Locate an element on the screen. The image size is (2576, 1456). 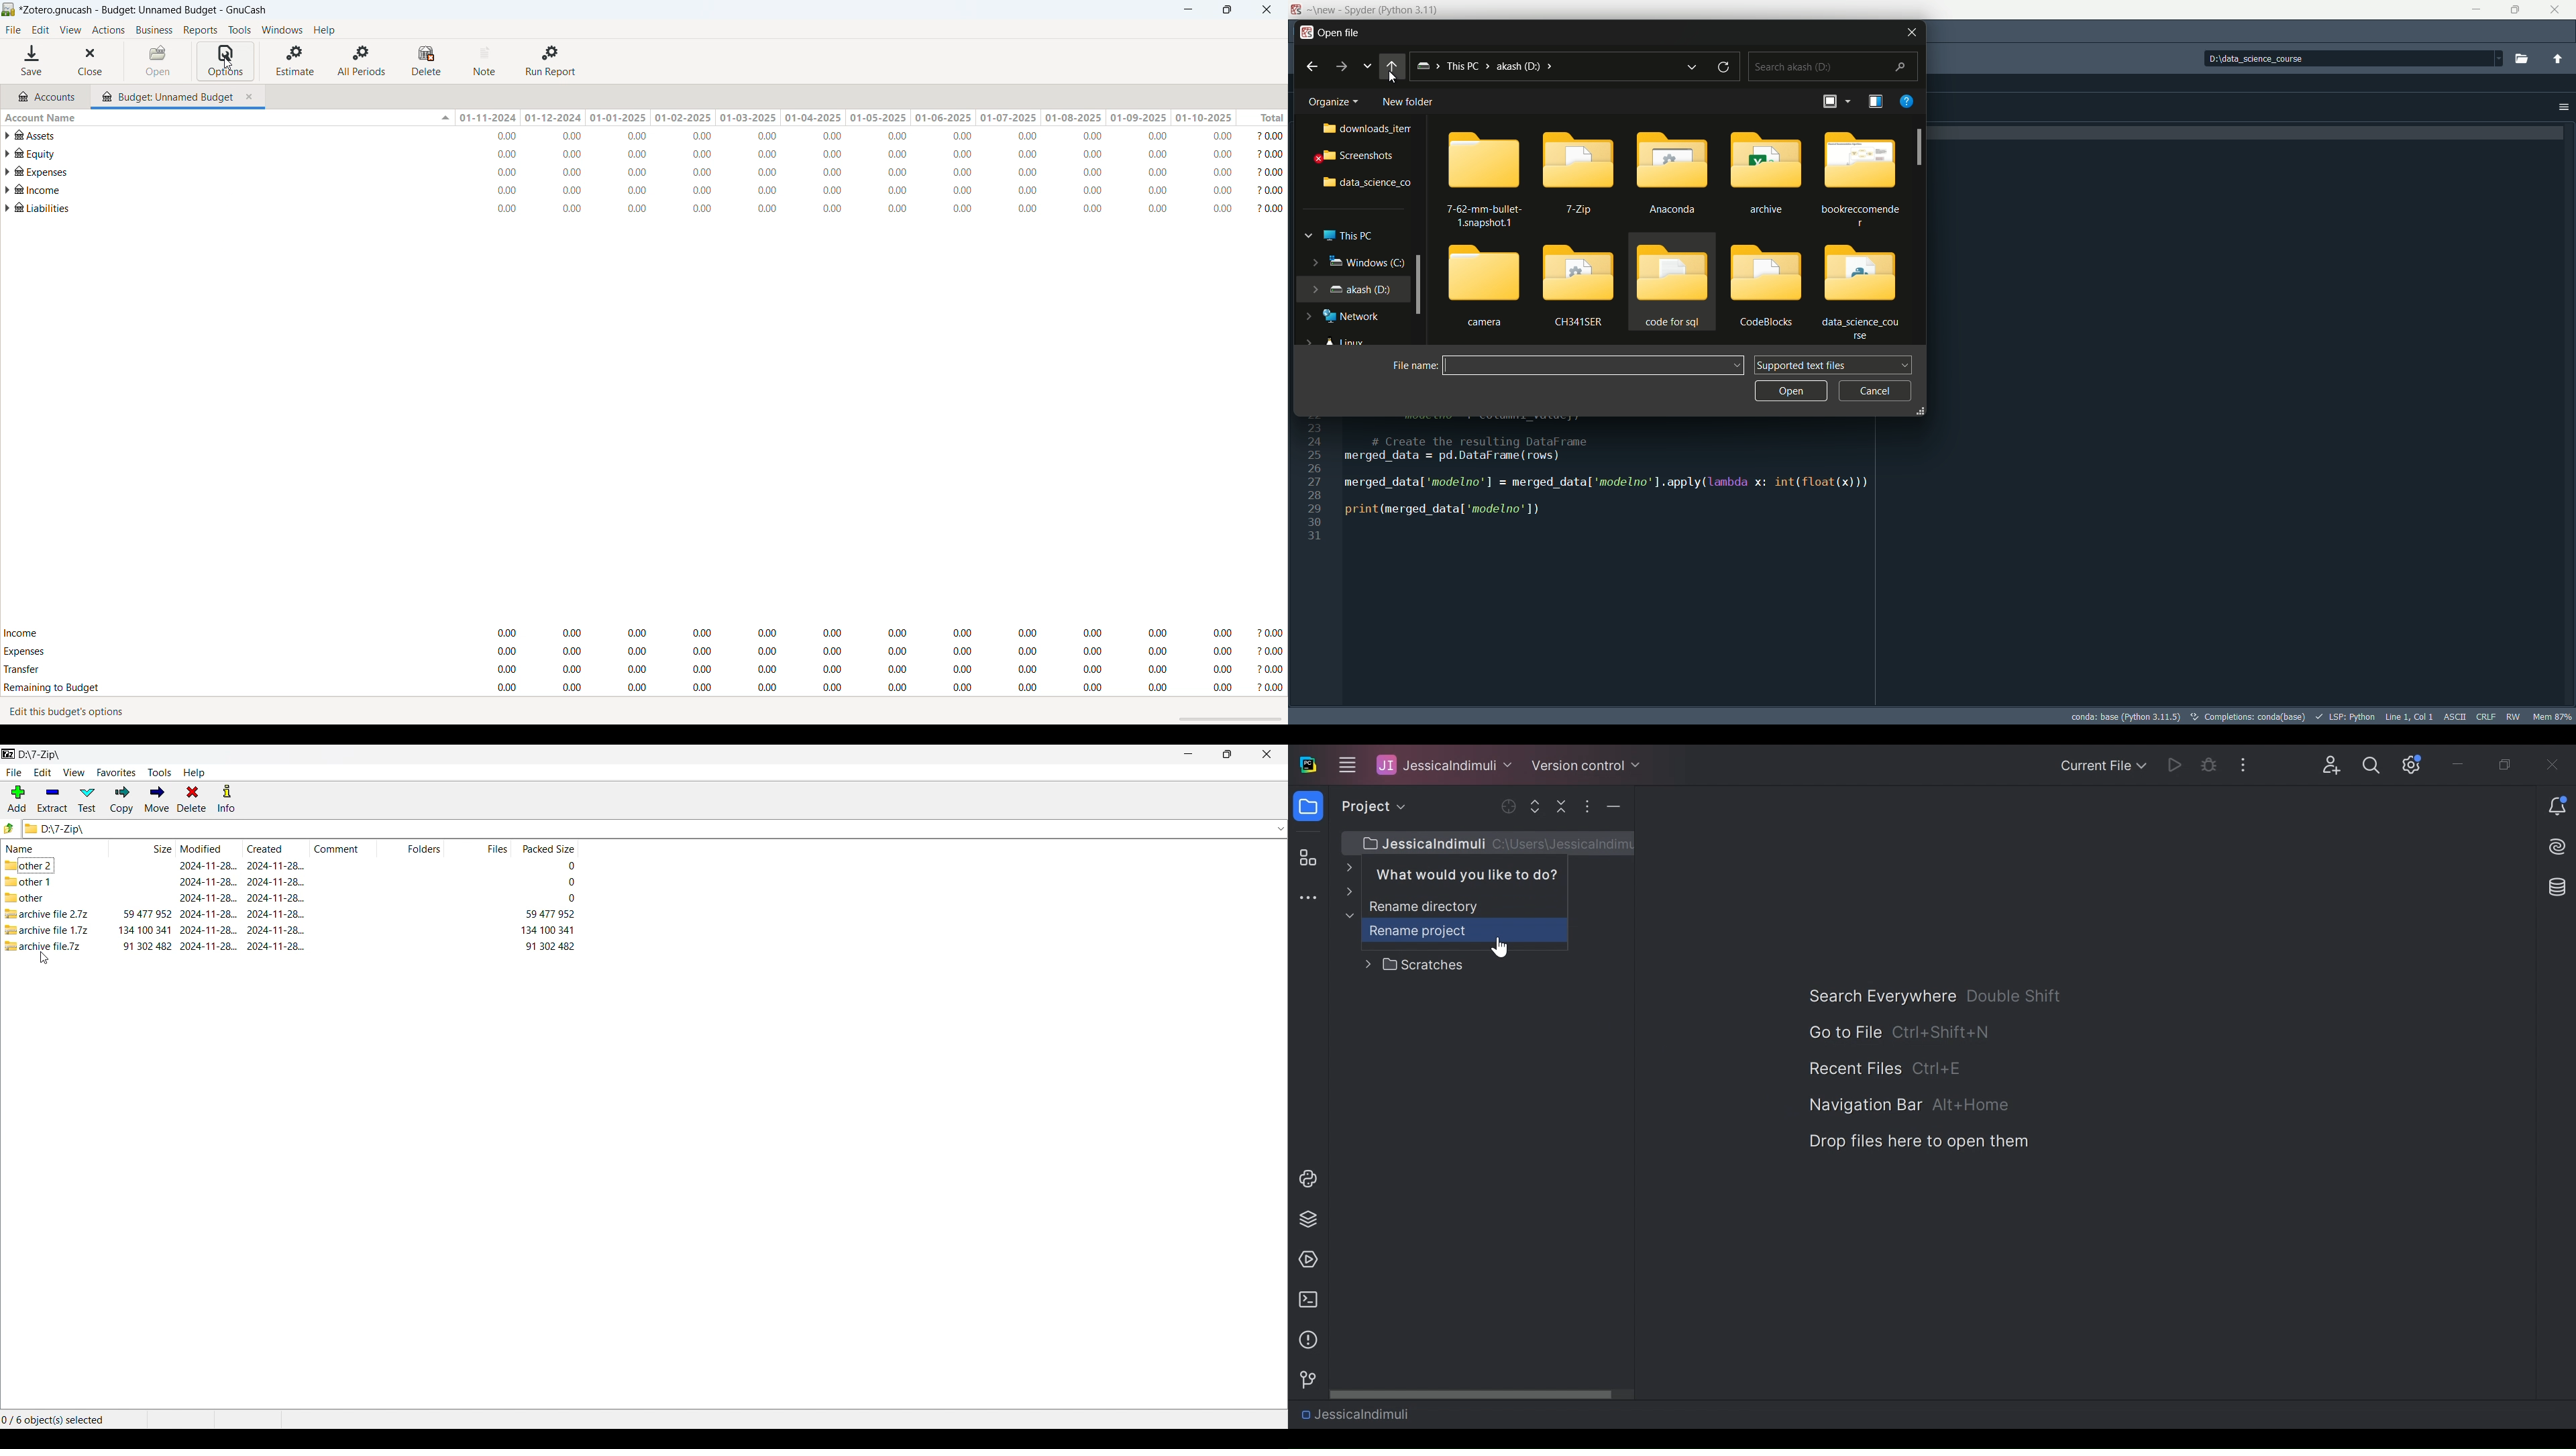
File is located at coordinates (14, 773).